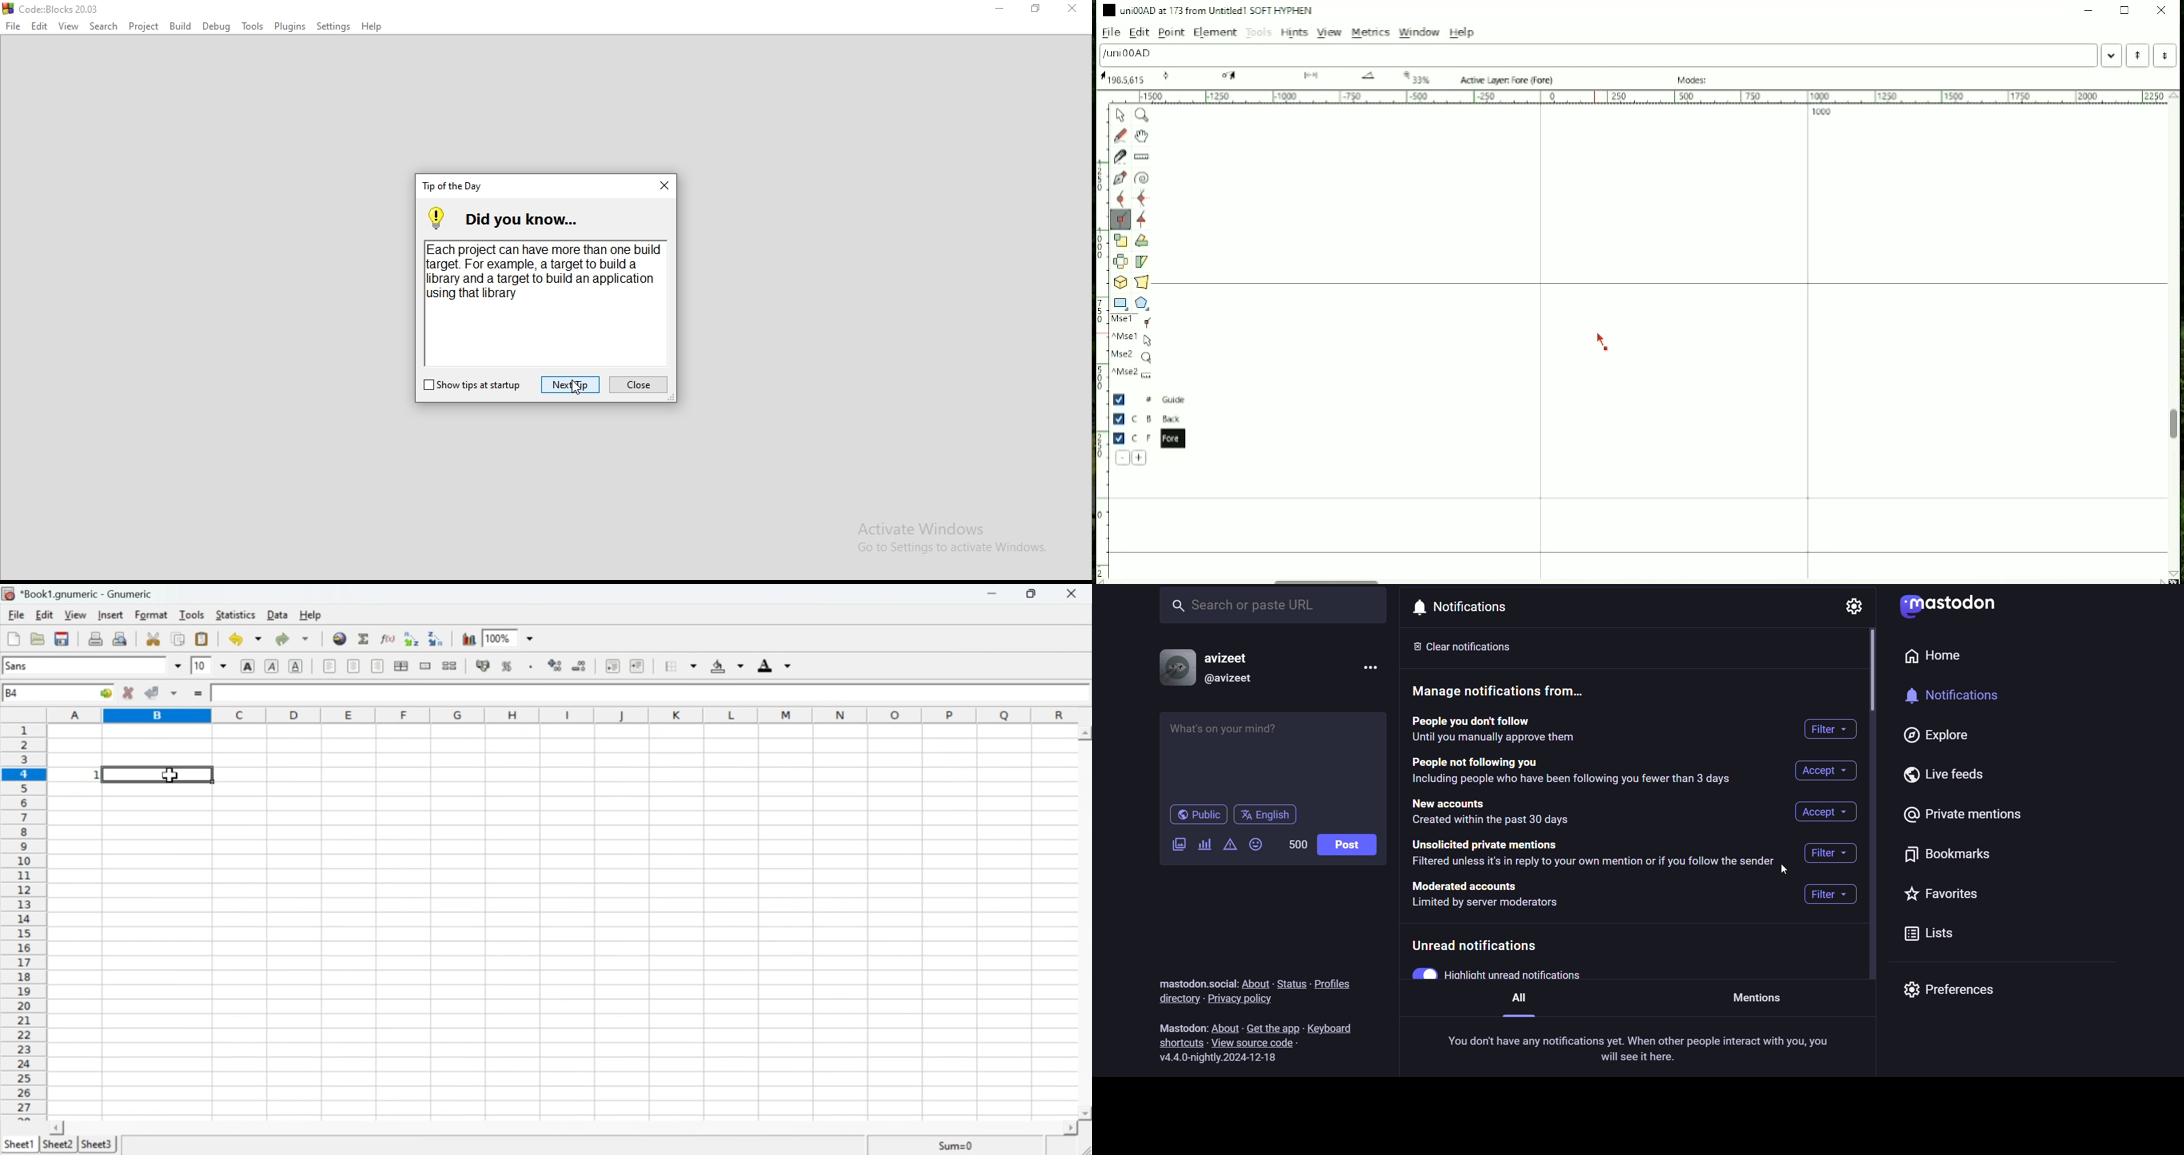 Image resolution: width=2184 pixels, height=1176 pixels. I want to click on Format the selection as accounting, so click(483, 666).